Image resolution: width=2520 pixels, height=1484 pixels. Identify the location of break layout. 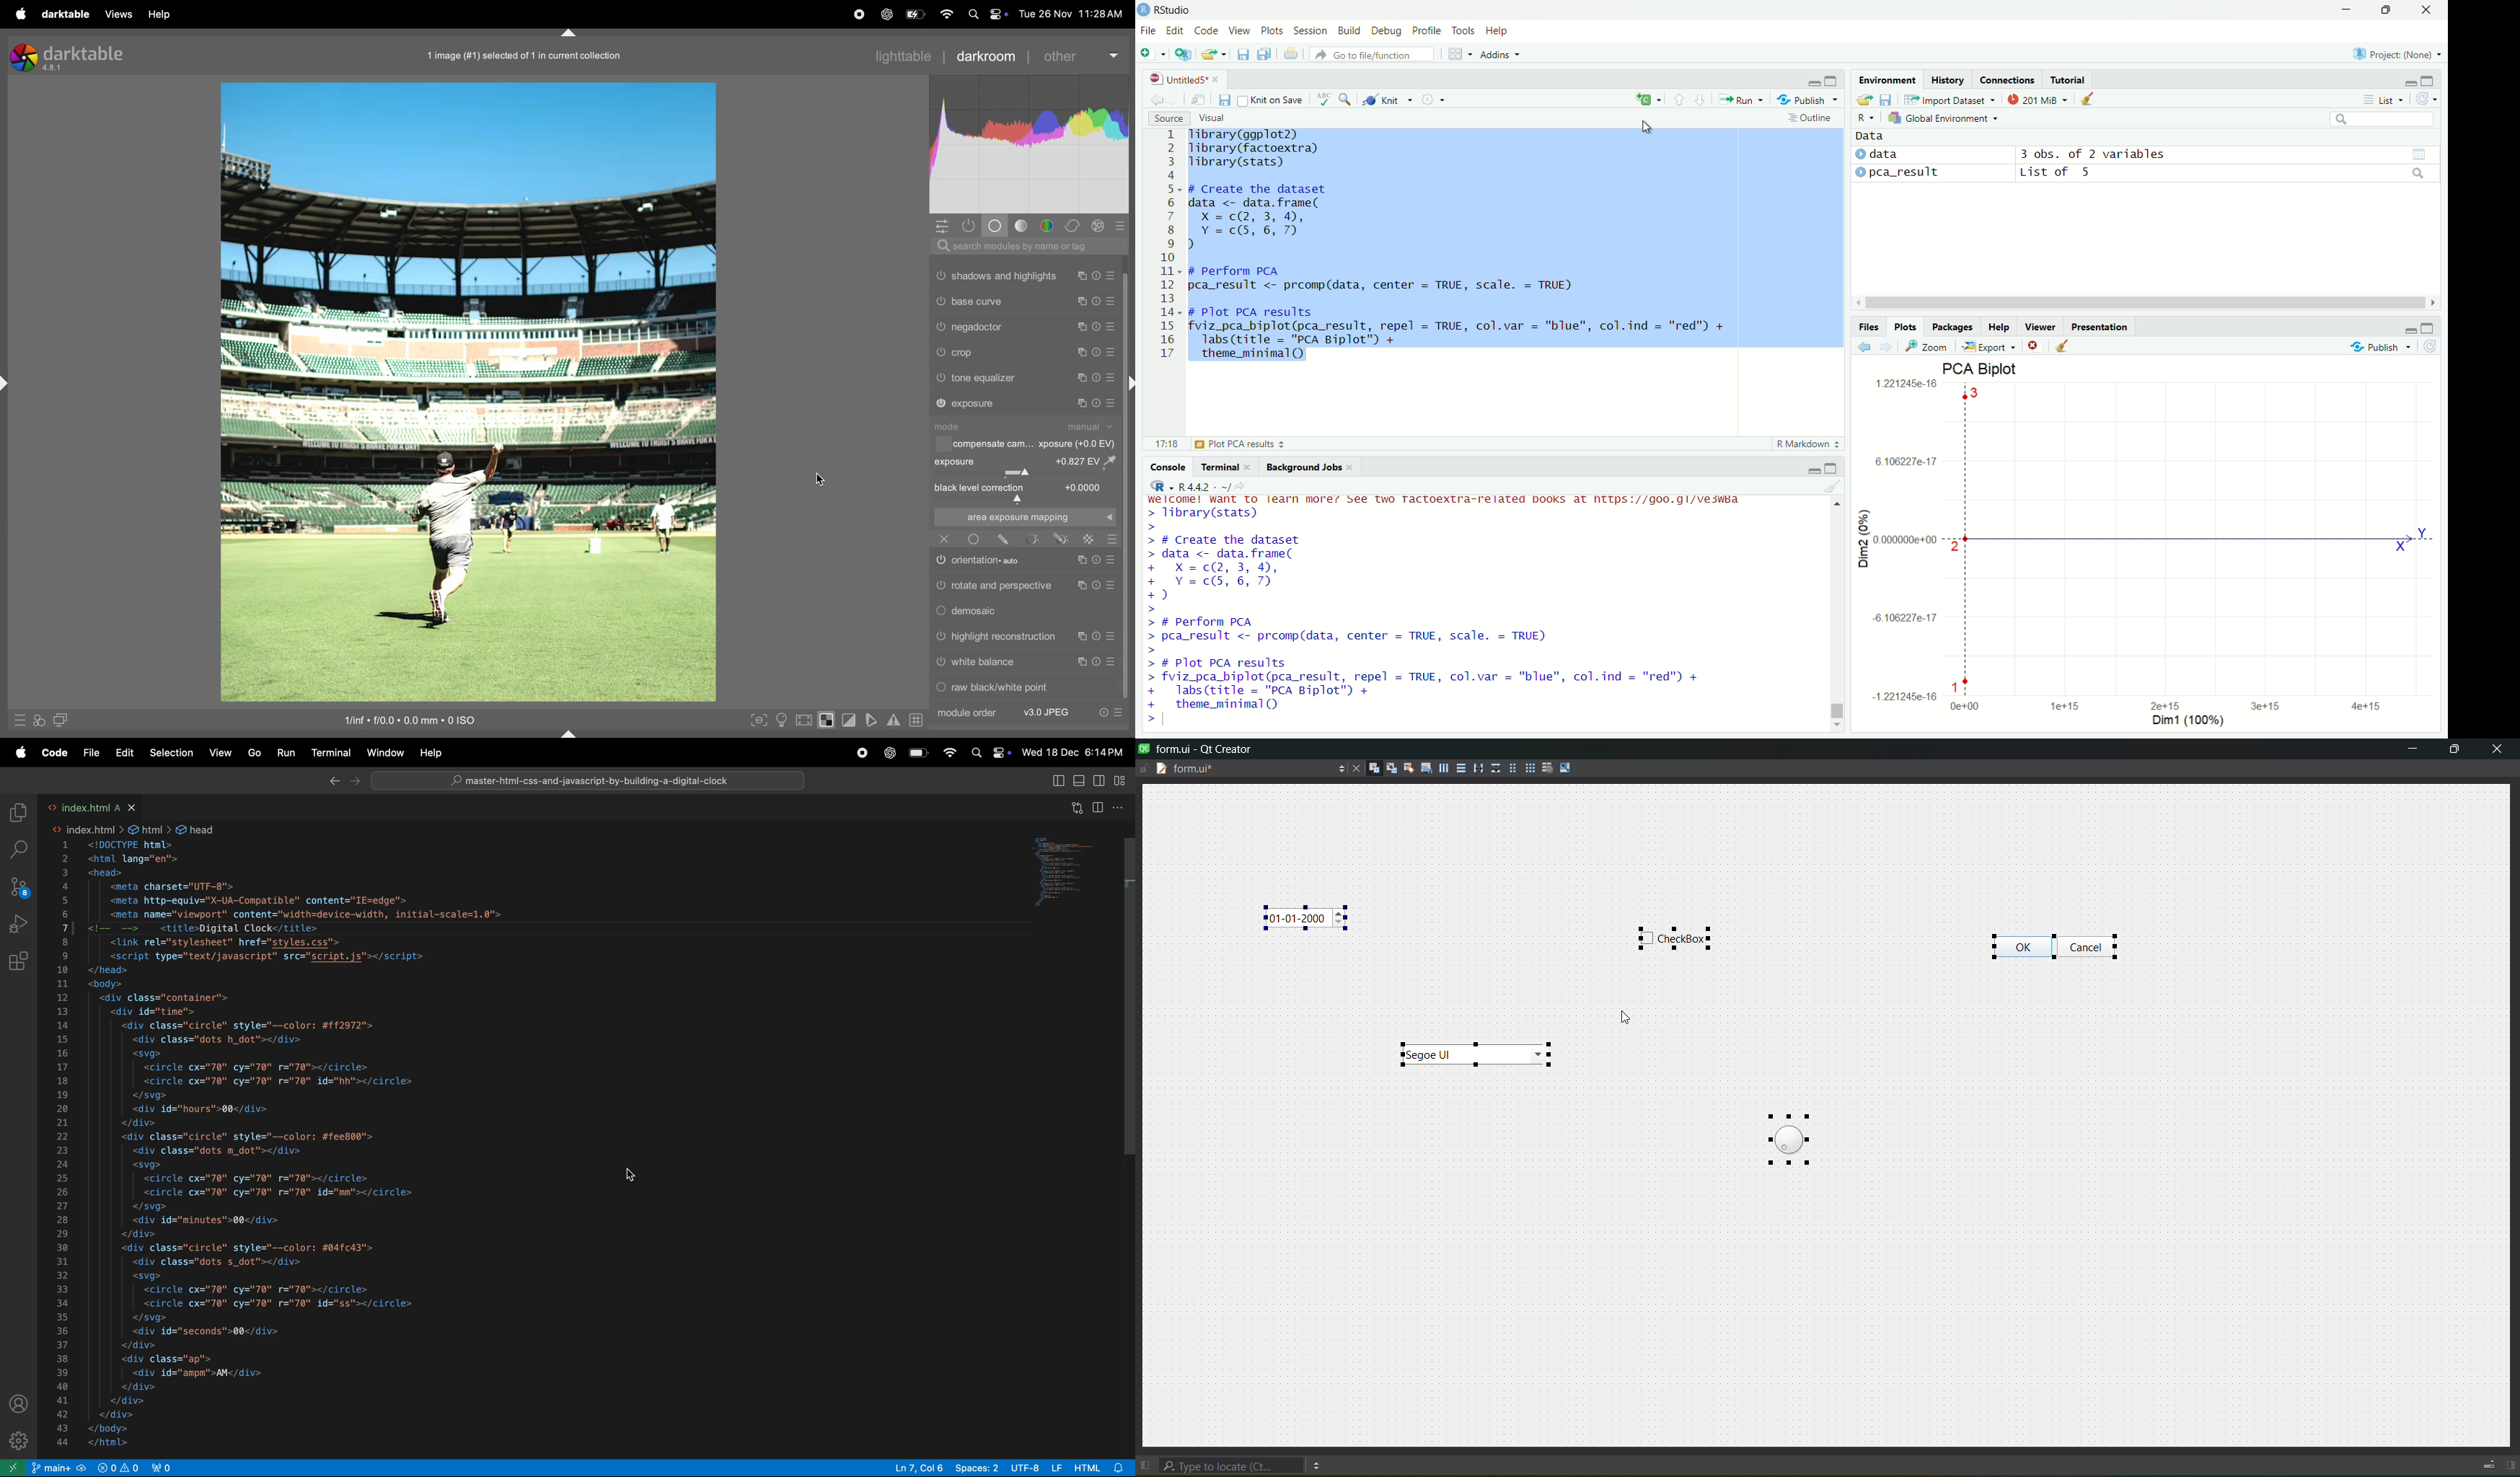
(1548, 767).